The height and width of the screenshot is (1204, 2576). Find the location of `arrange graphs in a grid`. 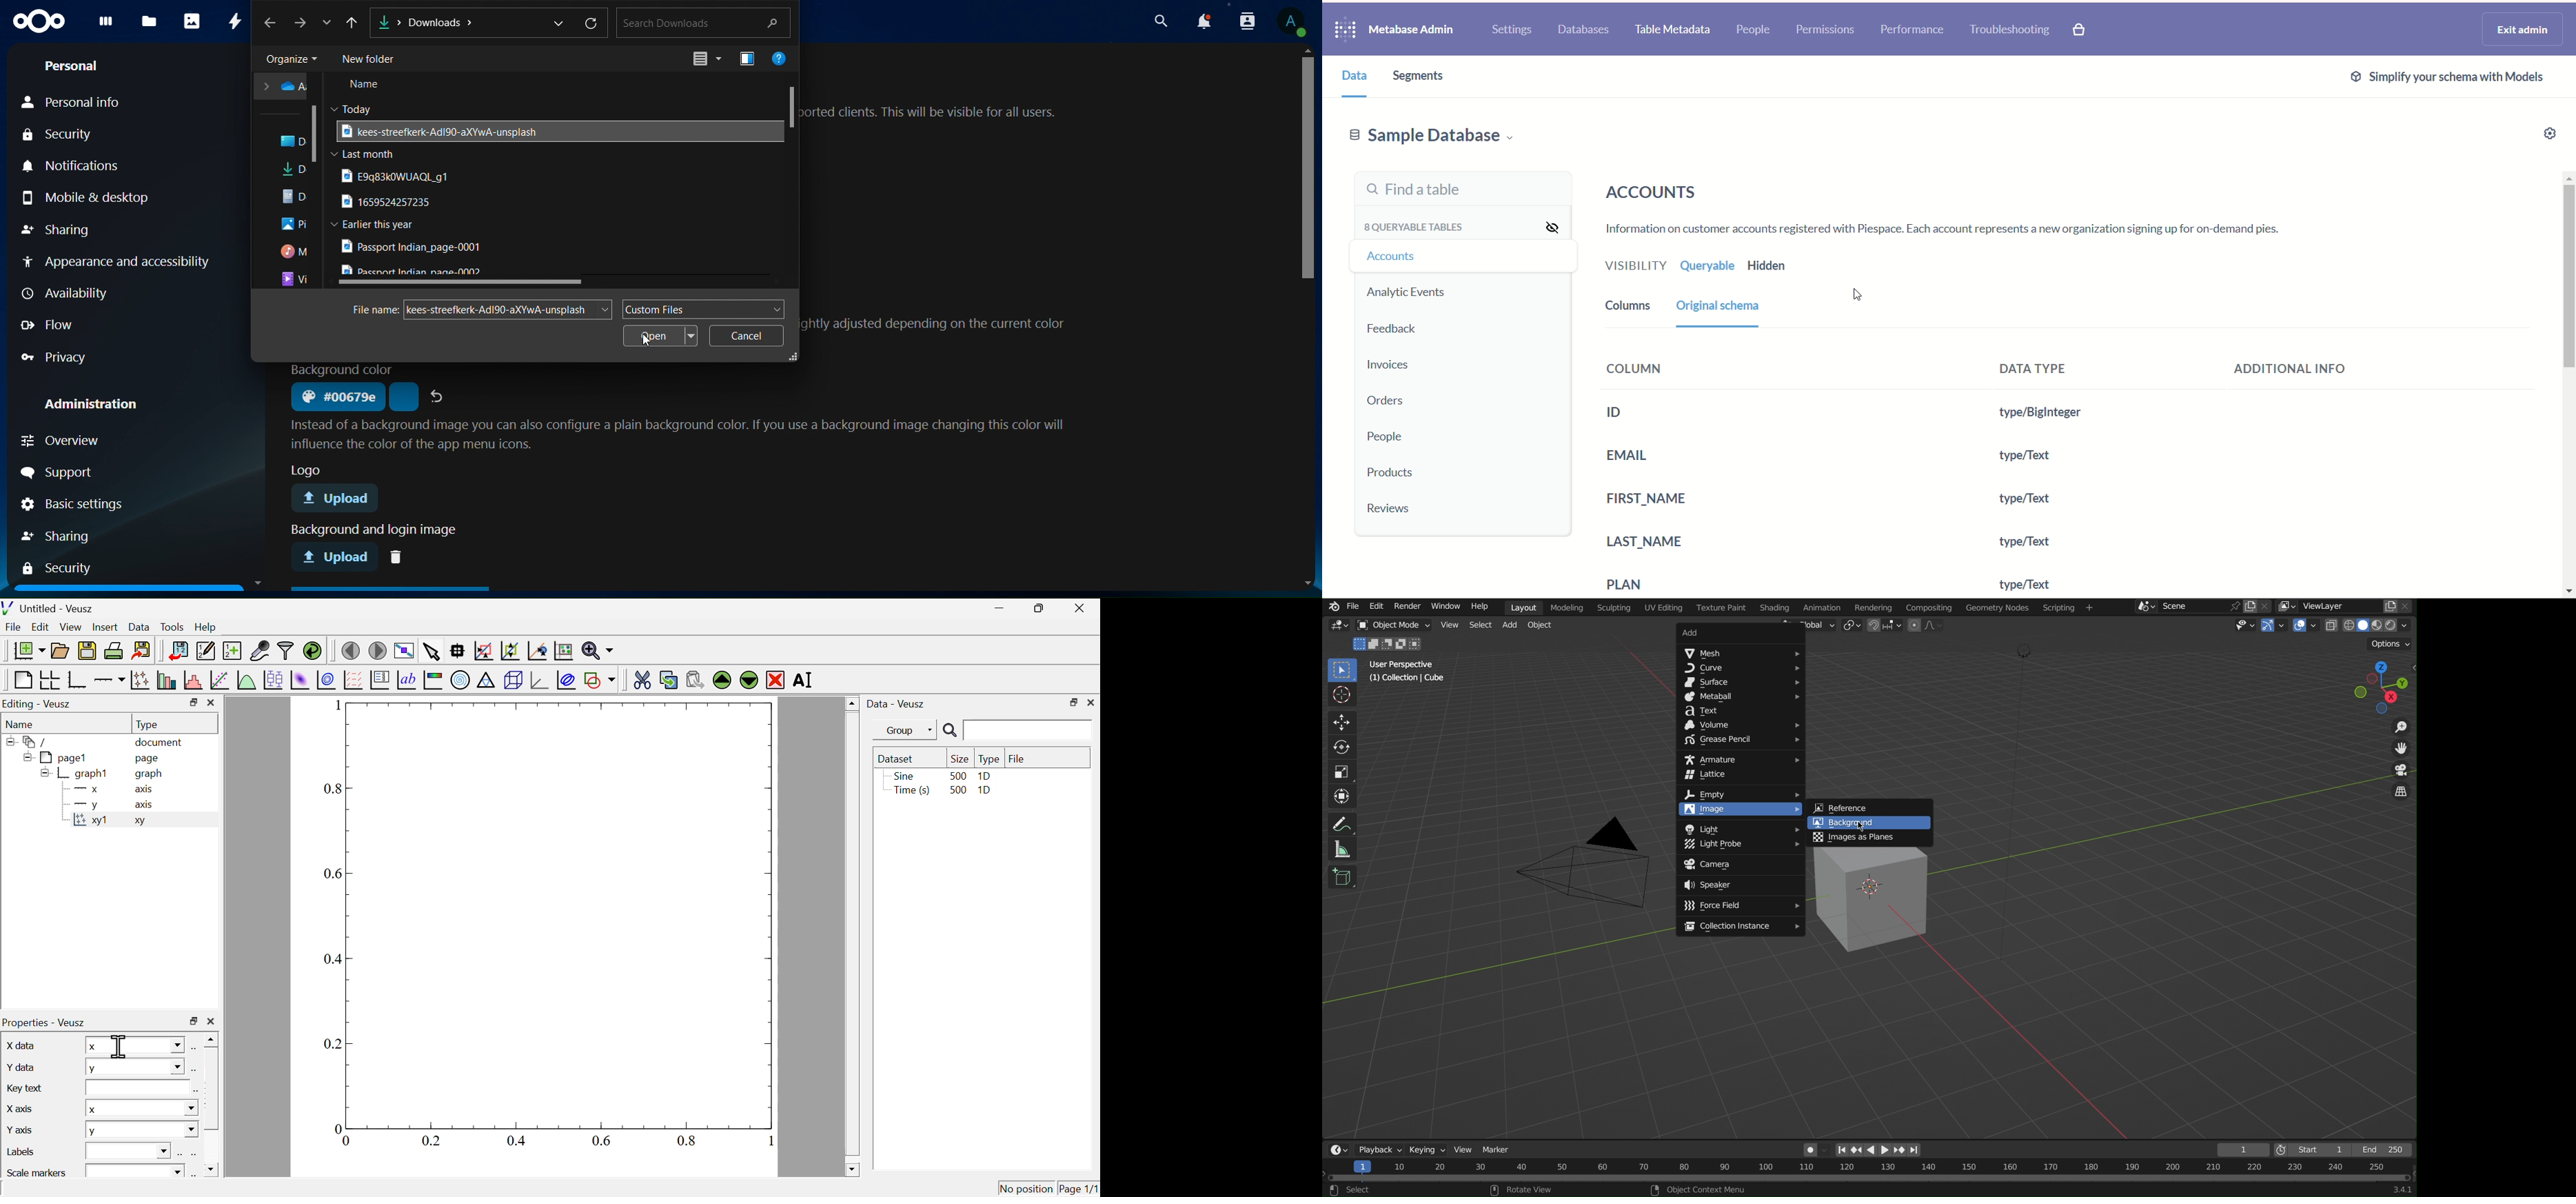

arrange graphs in a grid is located at coordinates (49, 680).